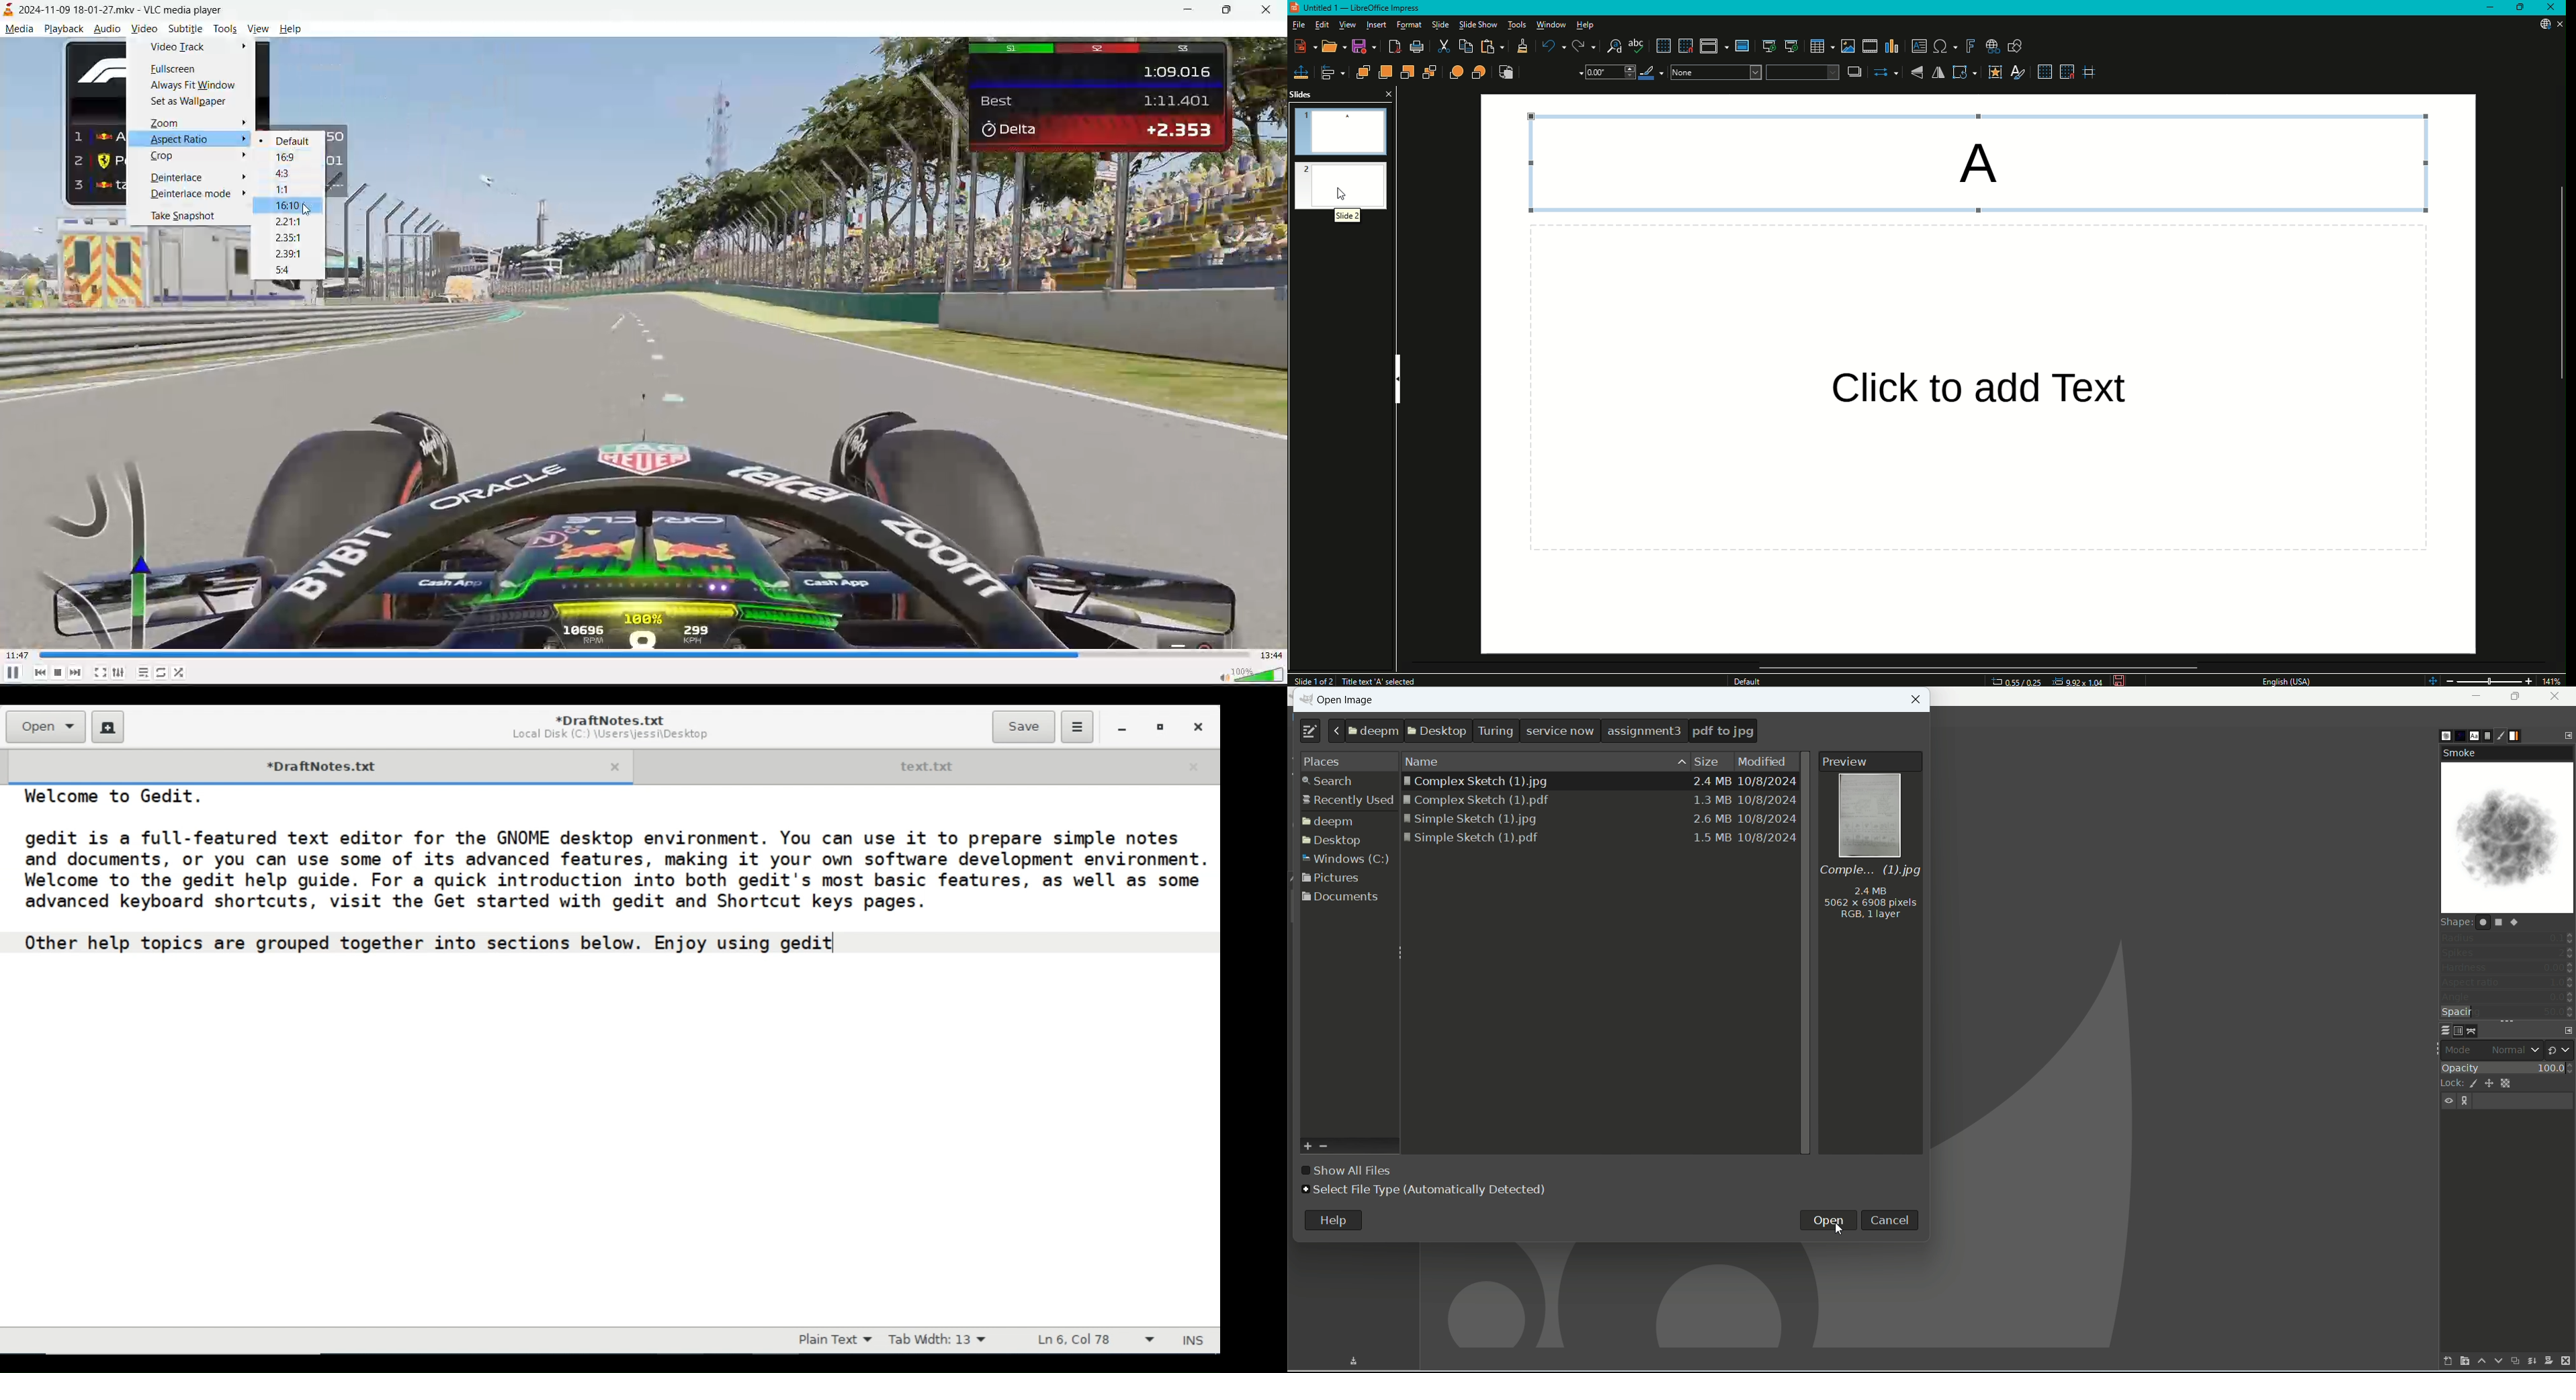 Image resolution: width=2576 pixels, height=1400 pixels. Describe the element at coordinates (1918, 73) in the screenshot. I see `Vertically` at that location.